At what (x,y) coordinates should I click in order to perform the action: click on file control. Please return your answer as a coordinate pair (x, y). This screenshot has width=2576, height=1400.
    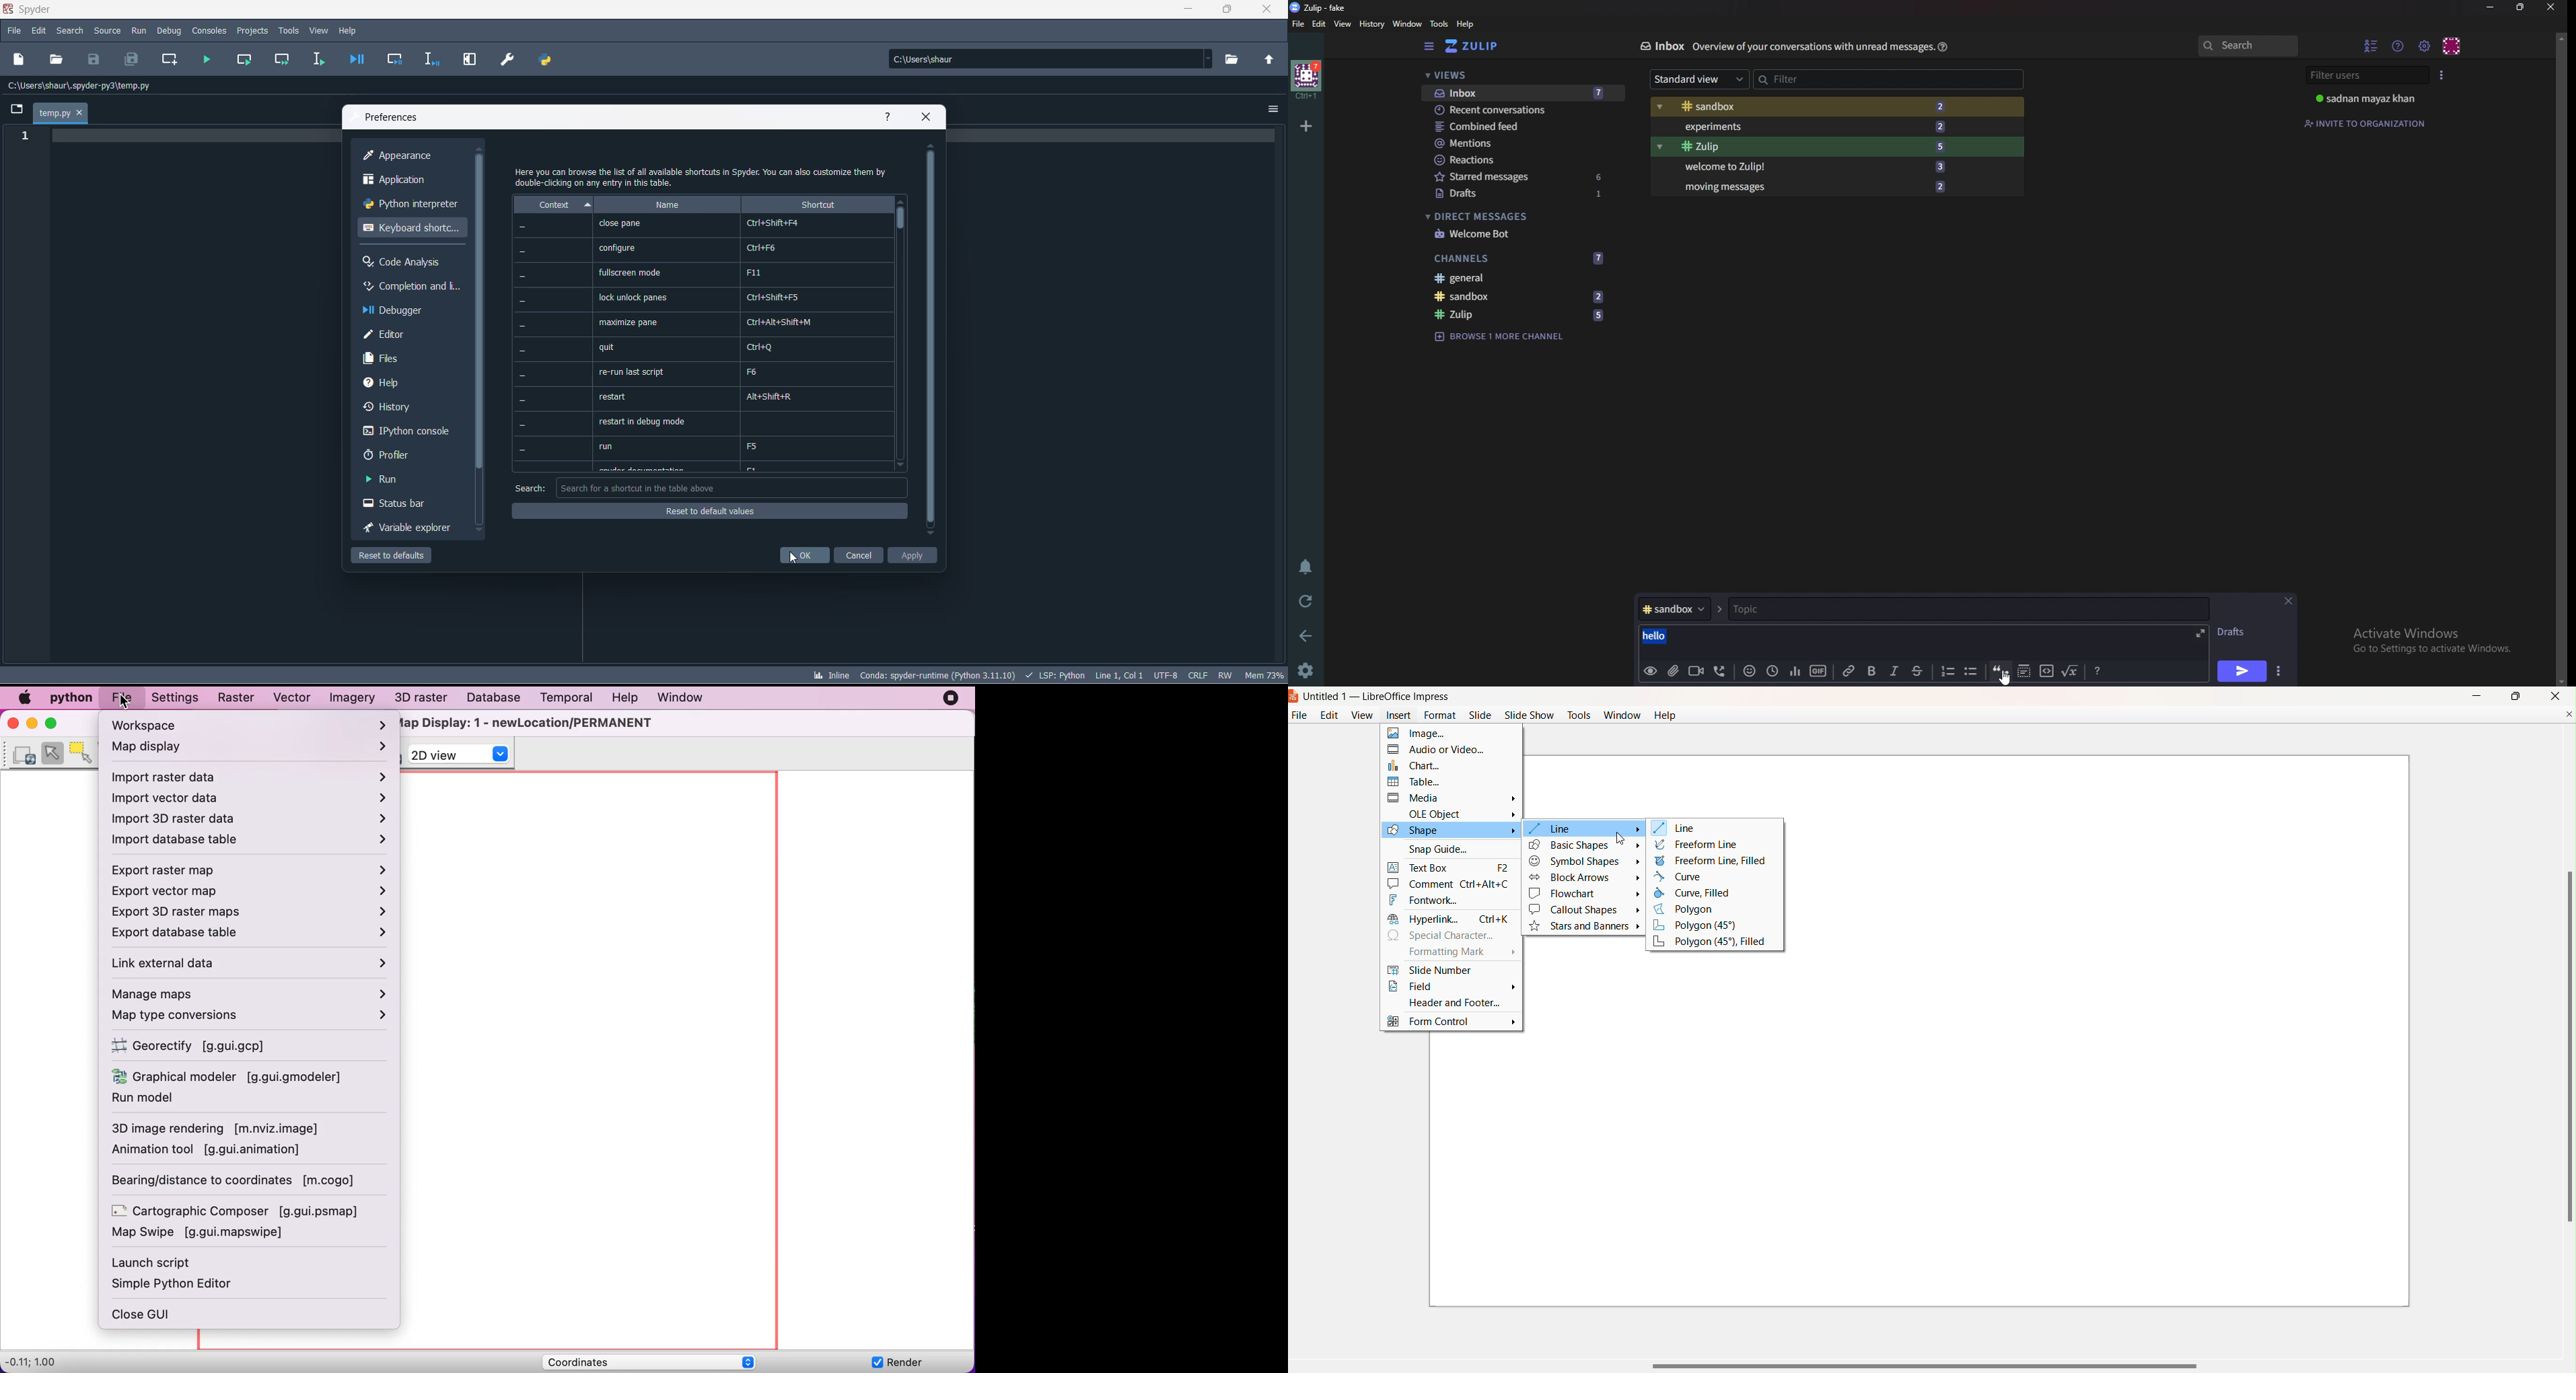
    Looking at the image, I should click on (1223, 675).